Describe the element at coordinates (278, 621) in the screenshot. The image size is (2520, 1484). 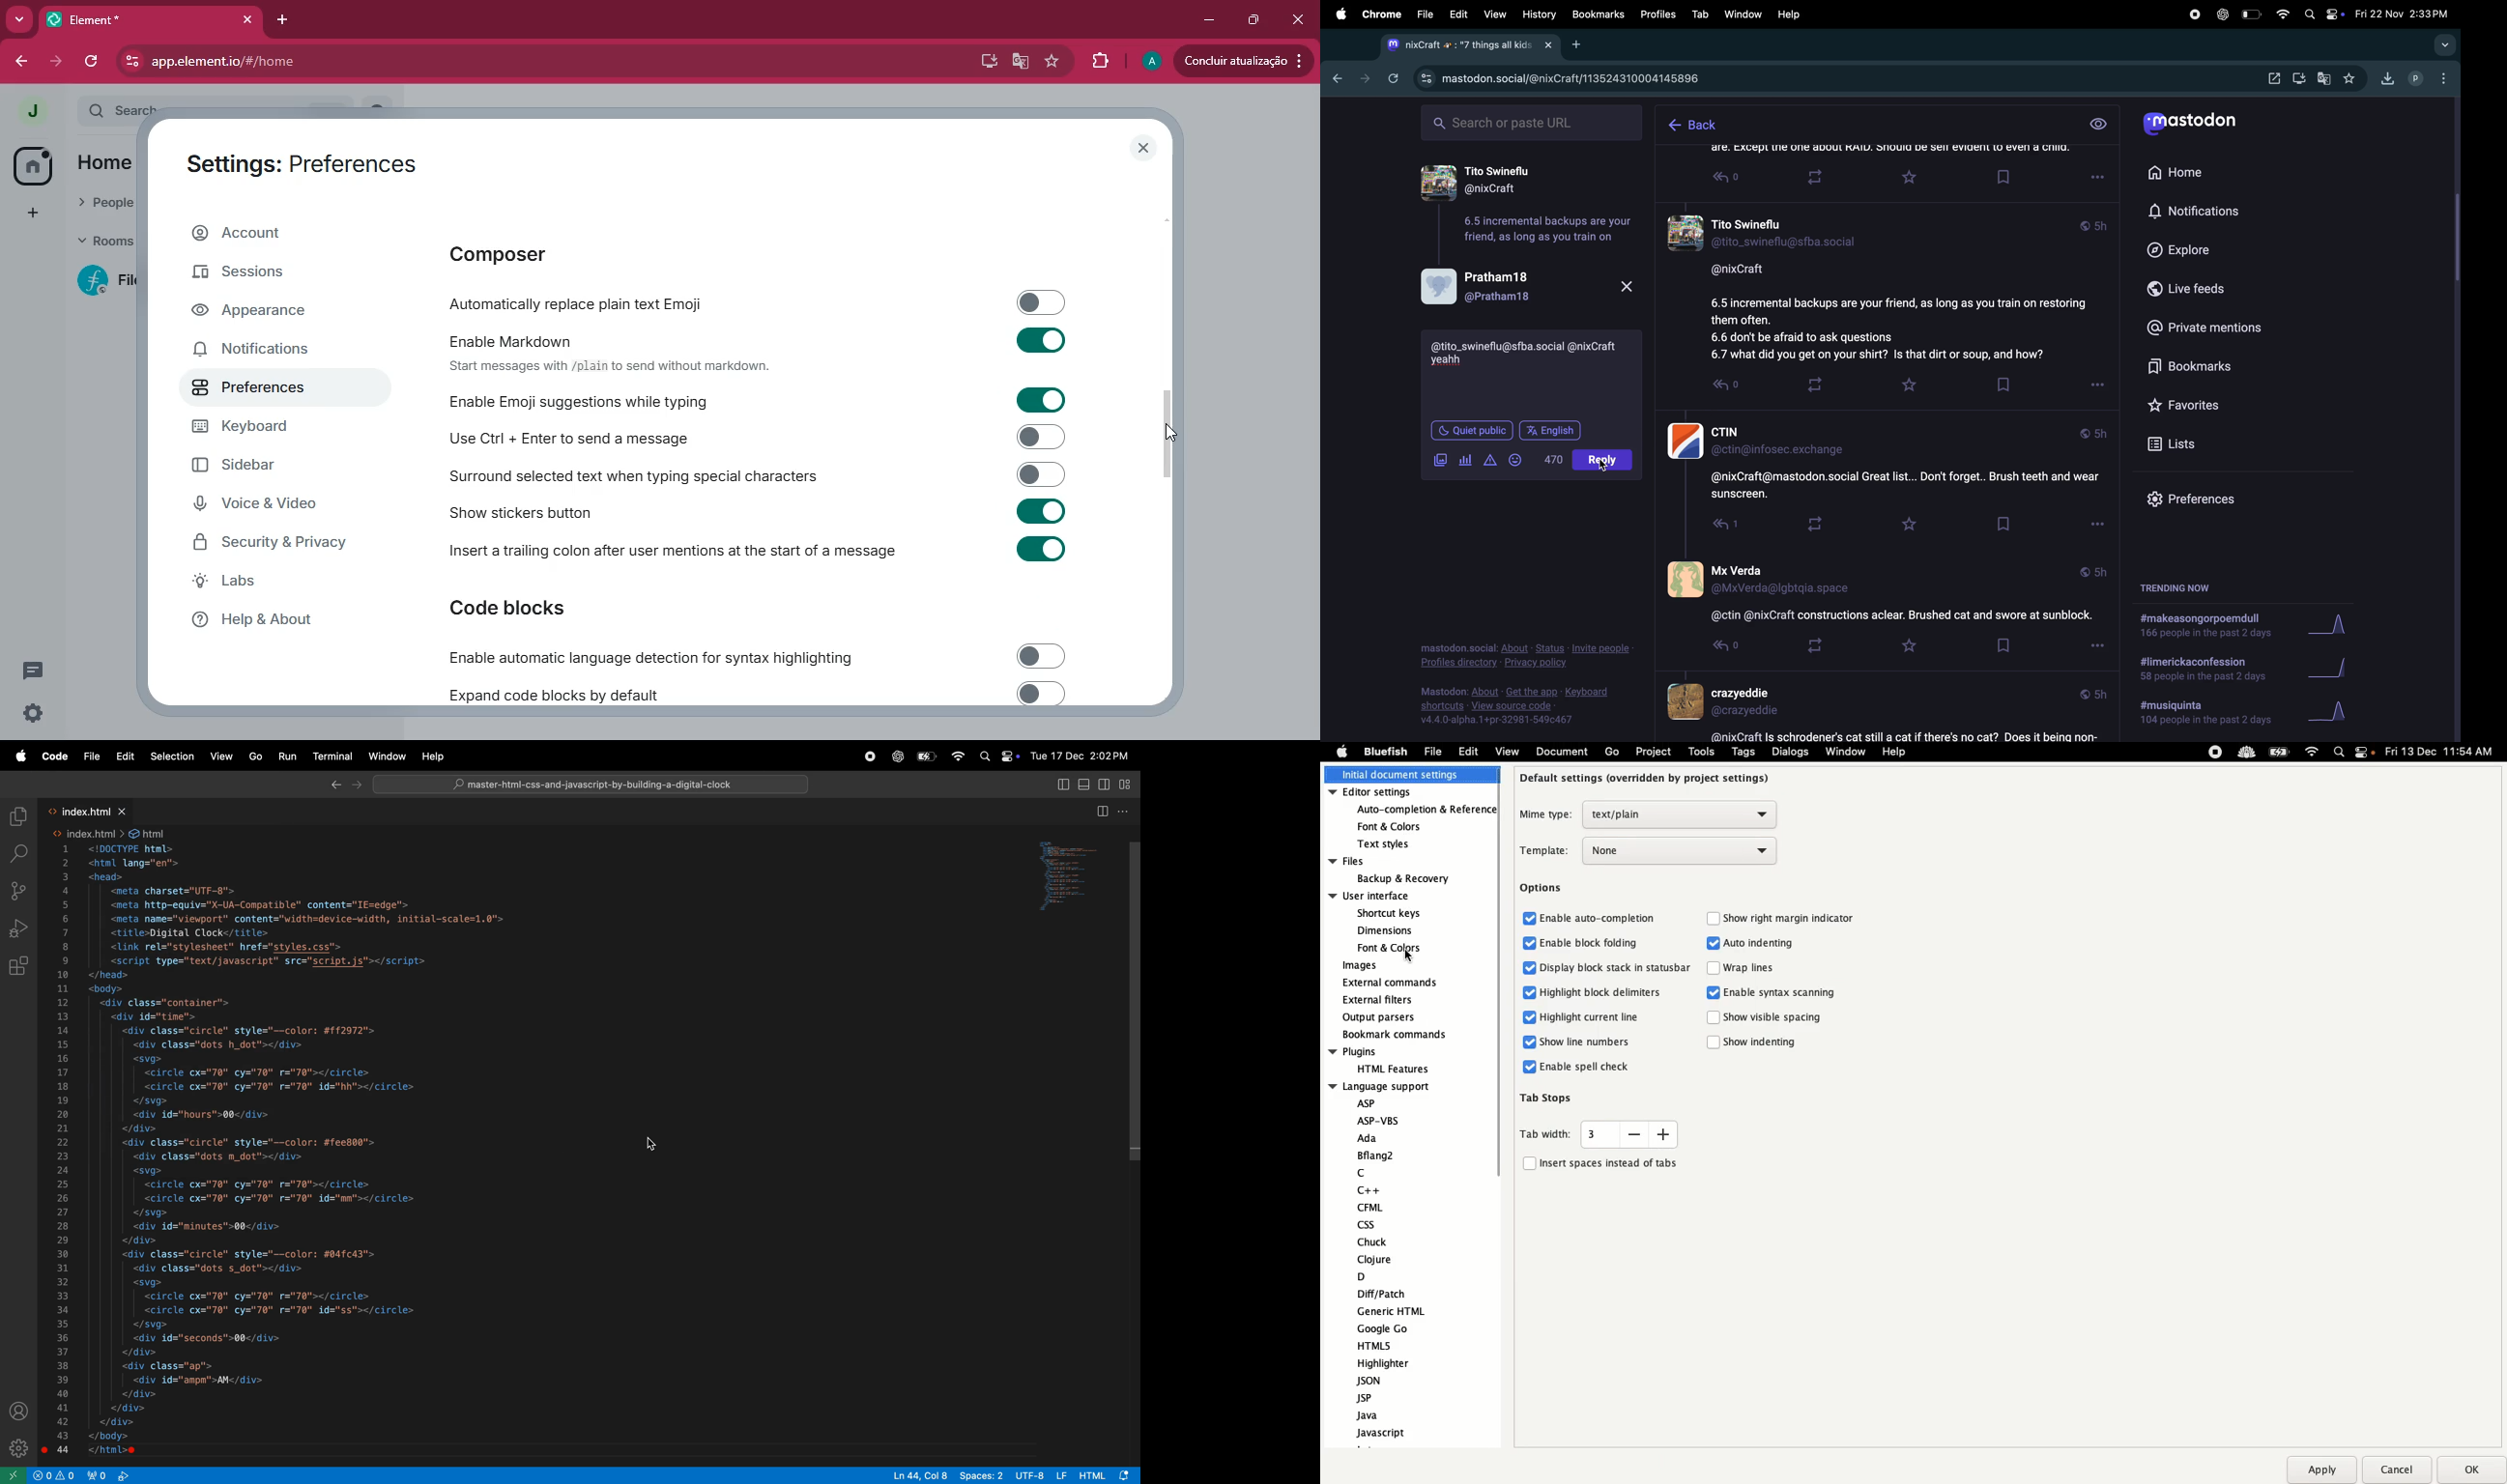
I see `help` at that location.